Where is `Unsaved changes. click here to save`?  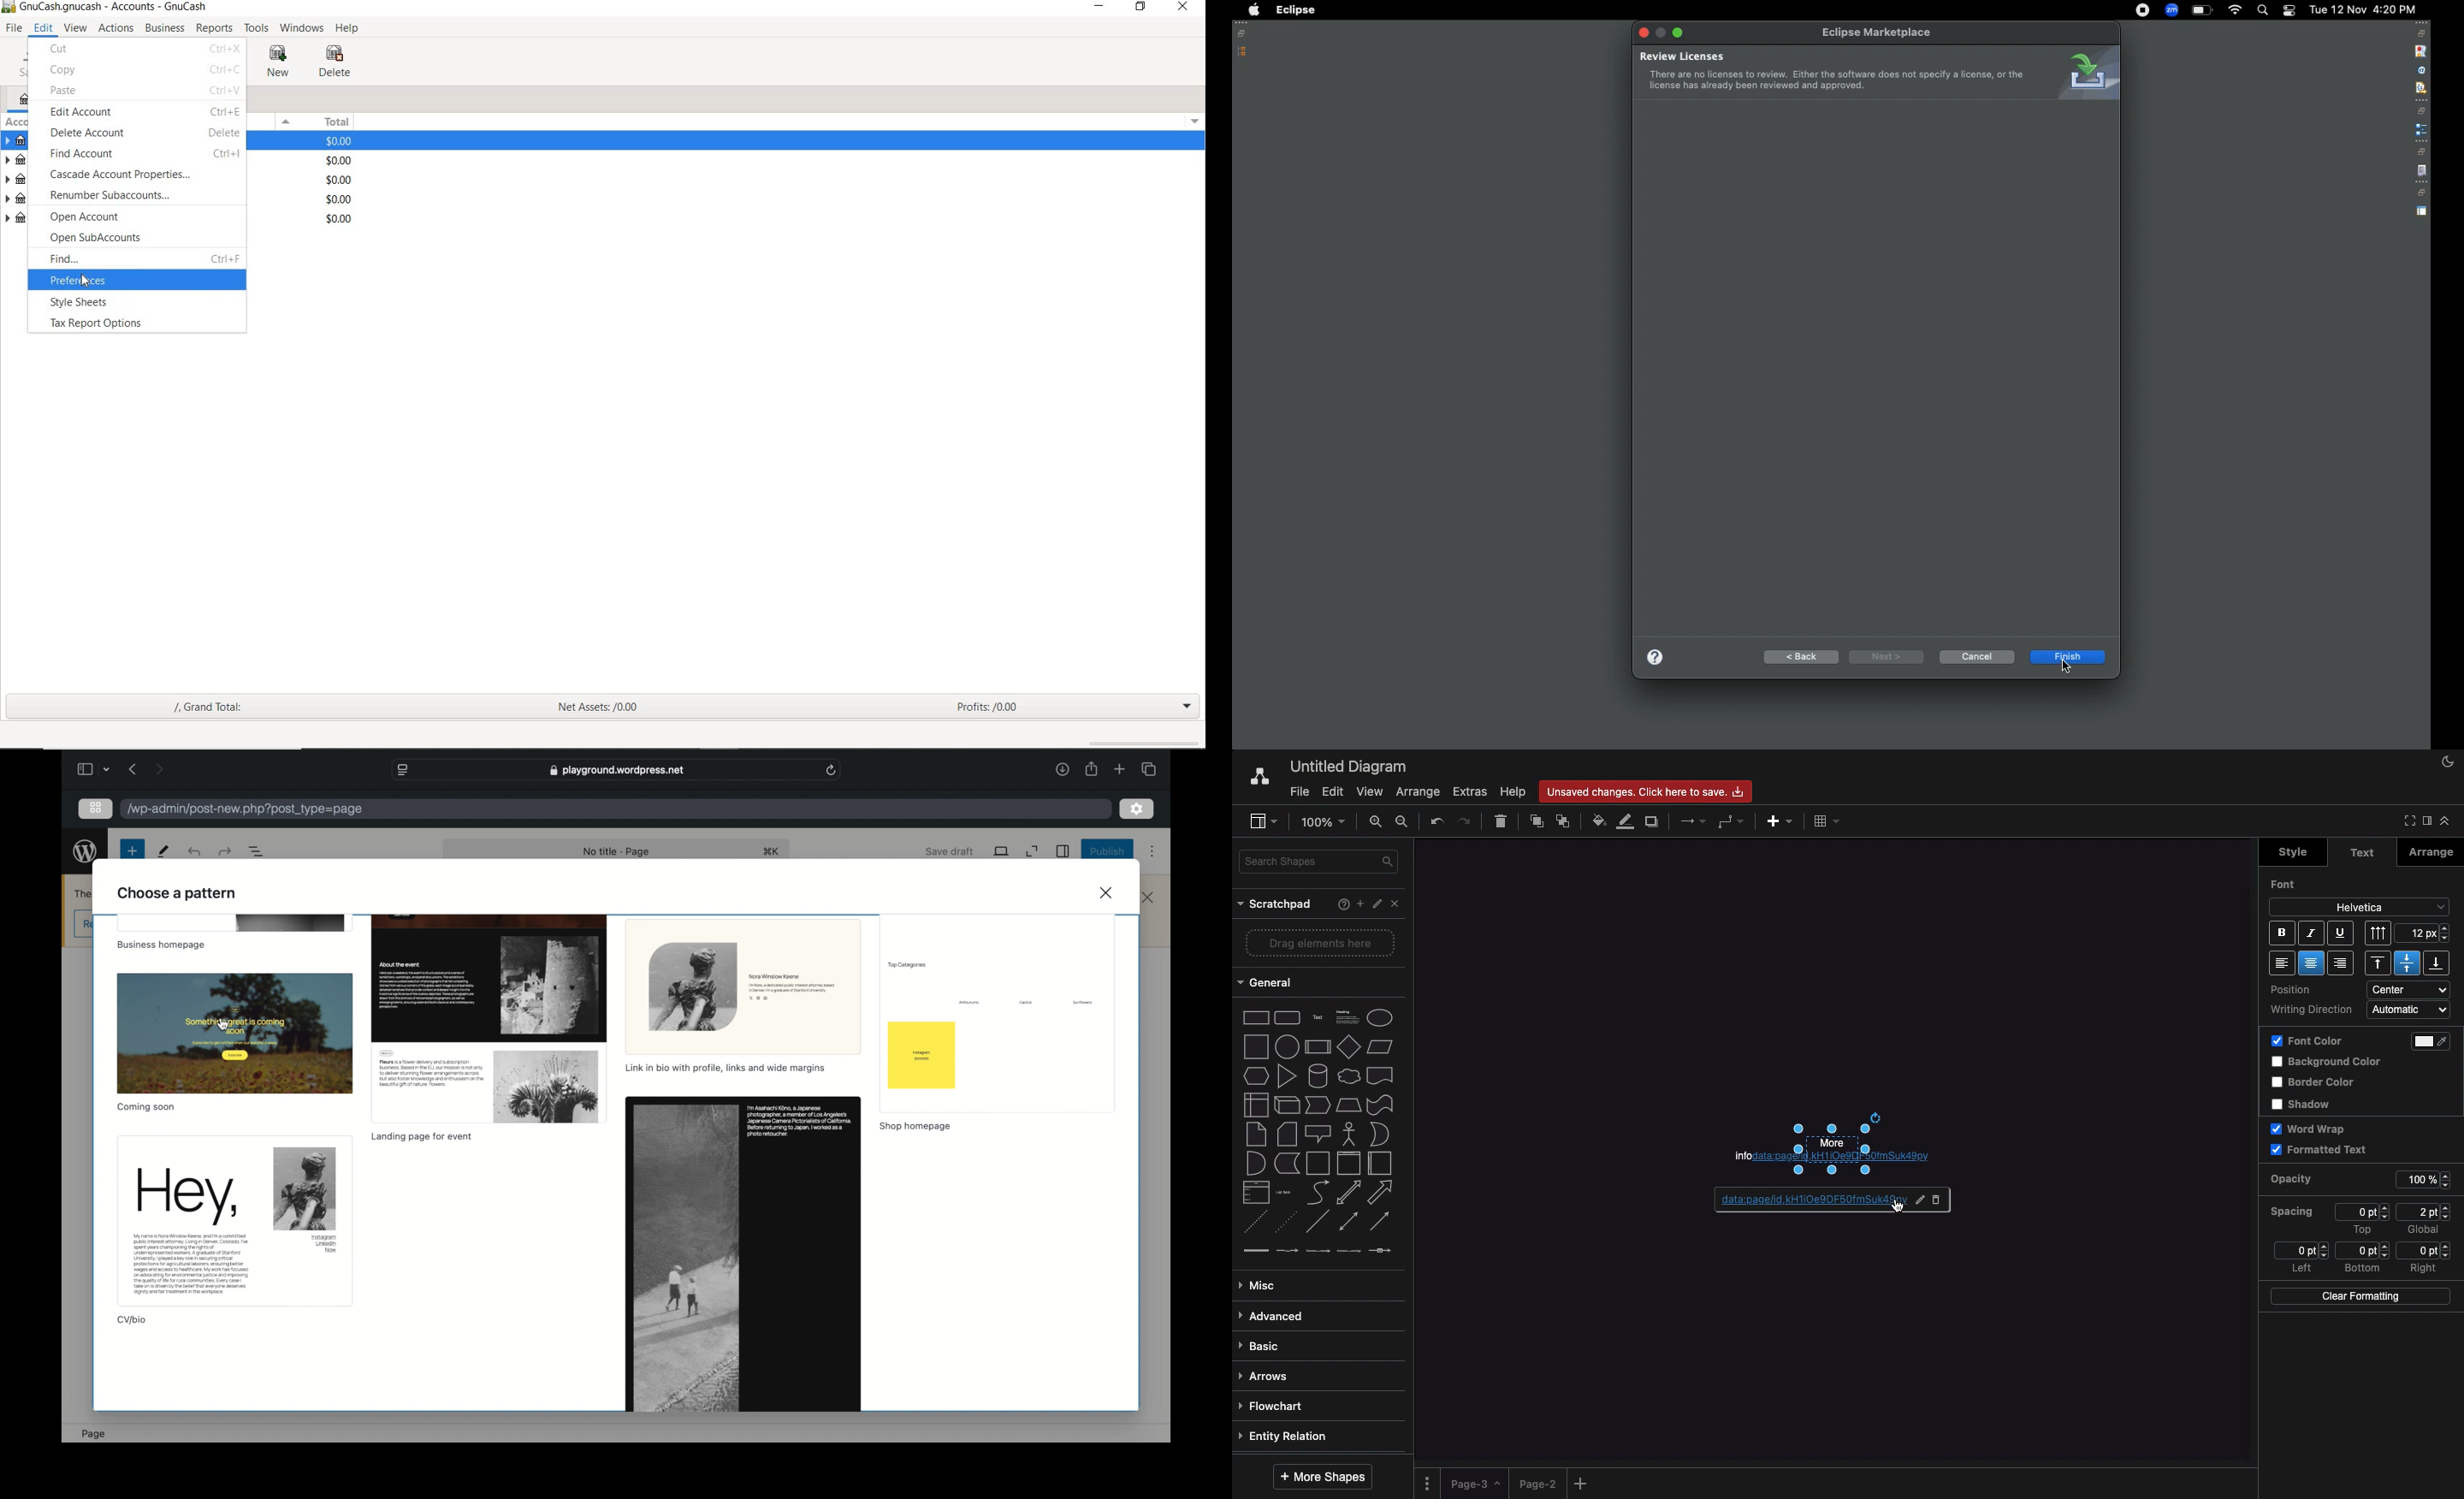
Unsaved changes. click here to save is located at coordinates (1644, 791).